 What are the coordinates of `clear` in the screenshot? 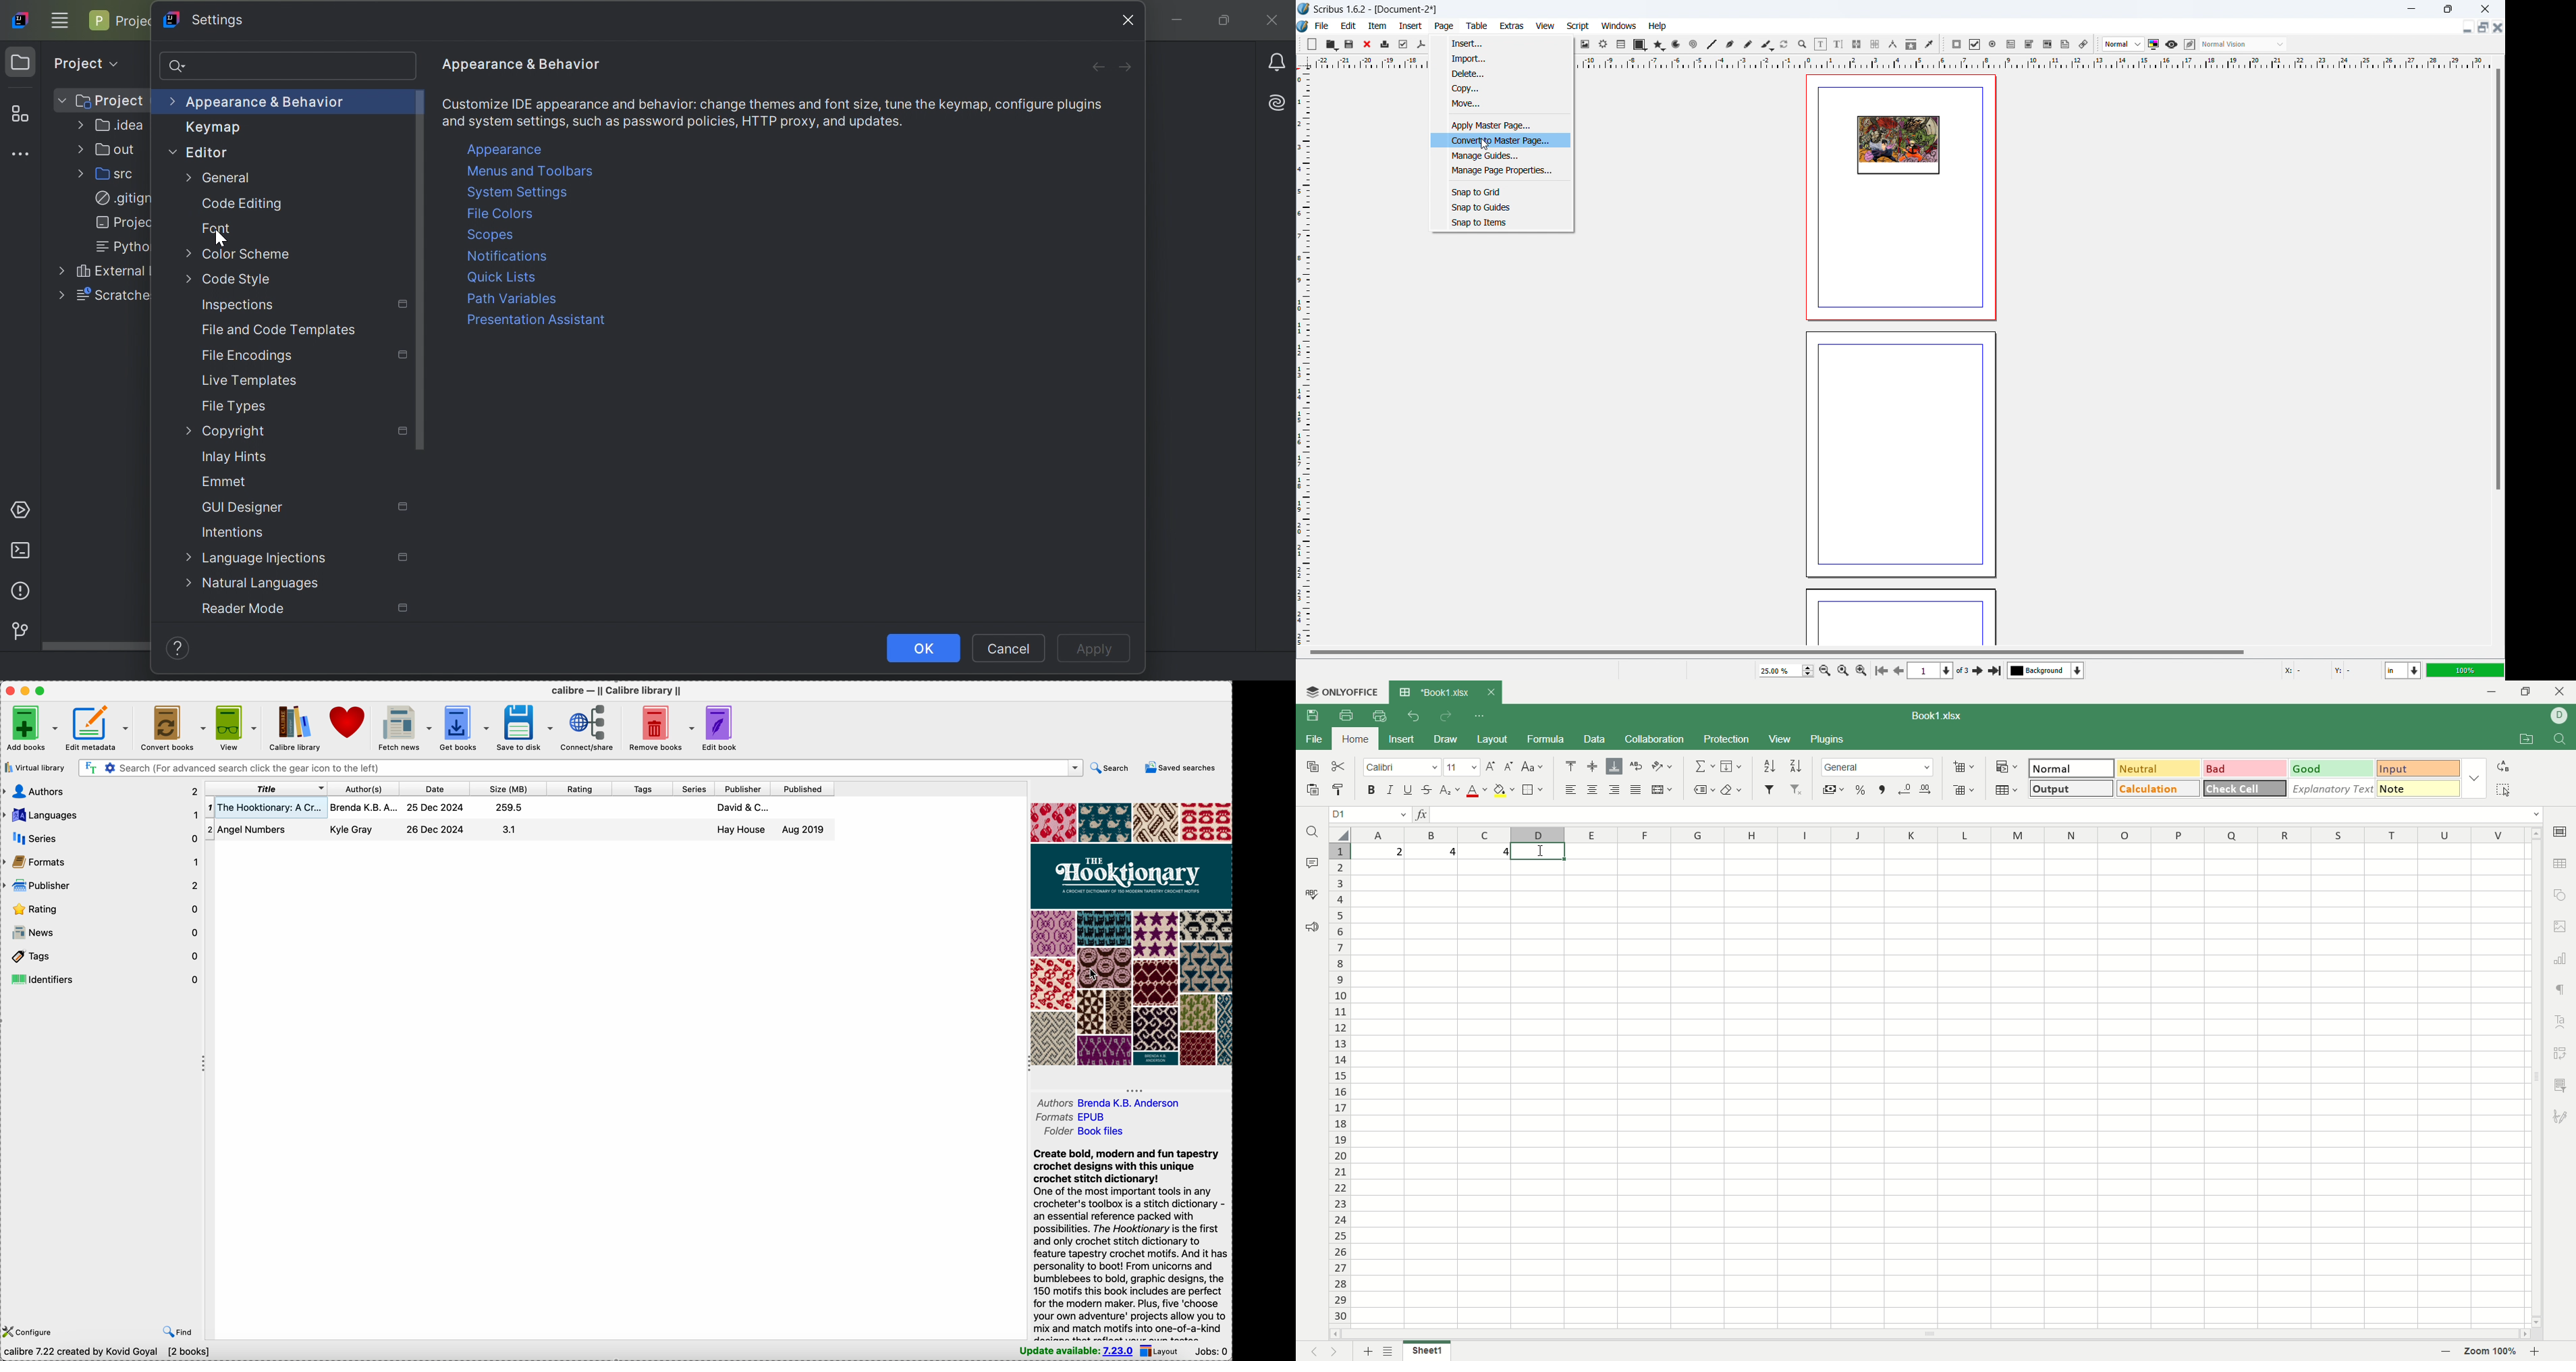 It's located at (1733, 789).